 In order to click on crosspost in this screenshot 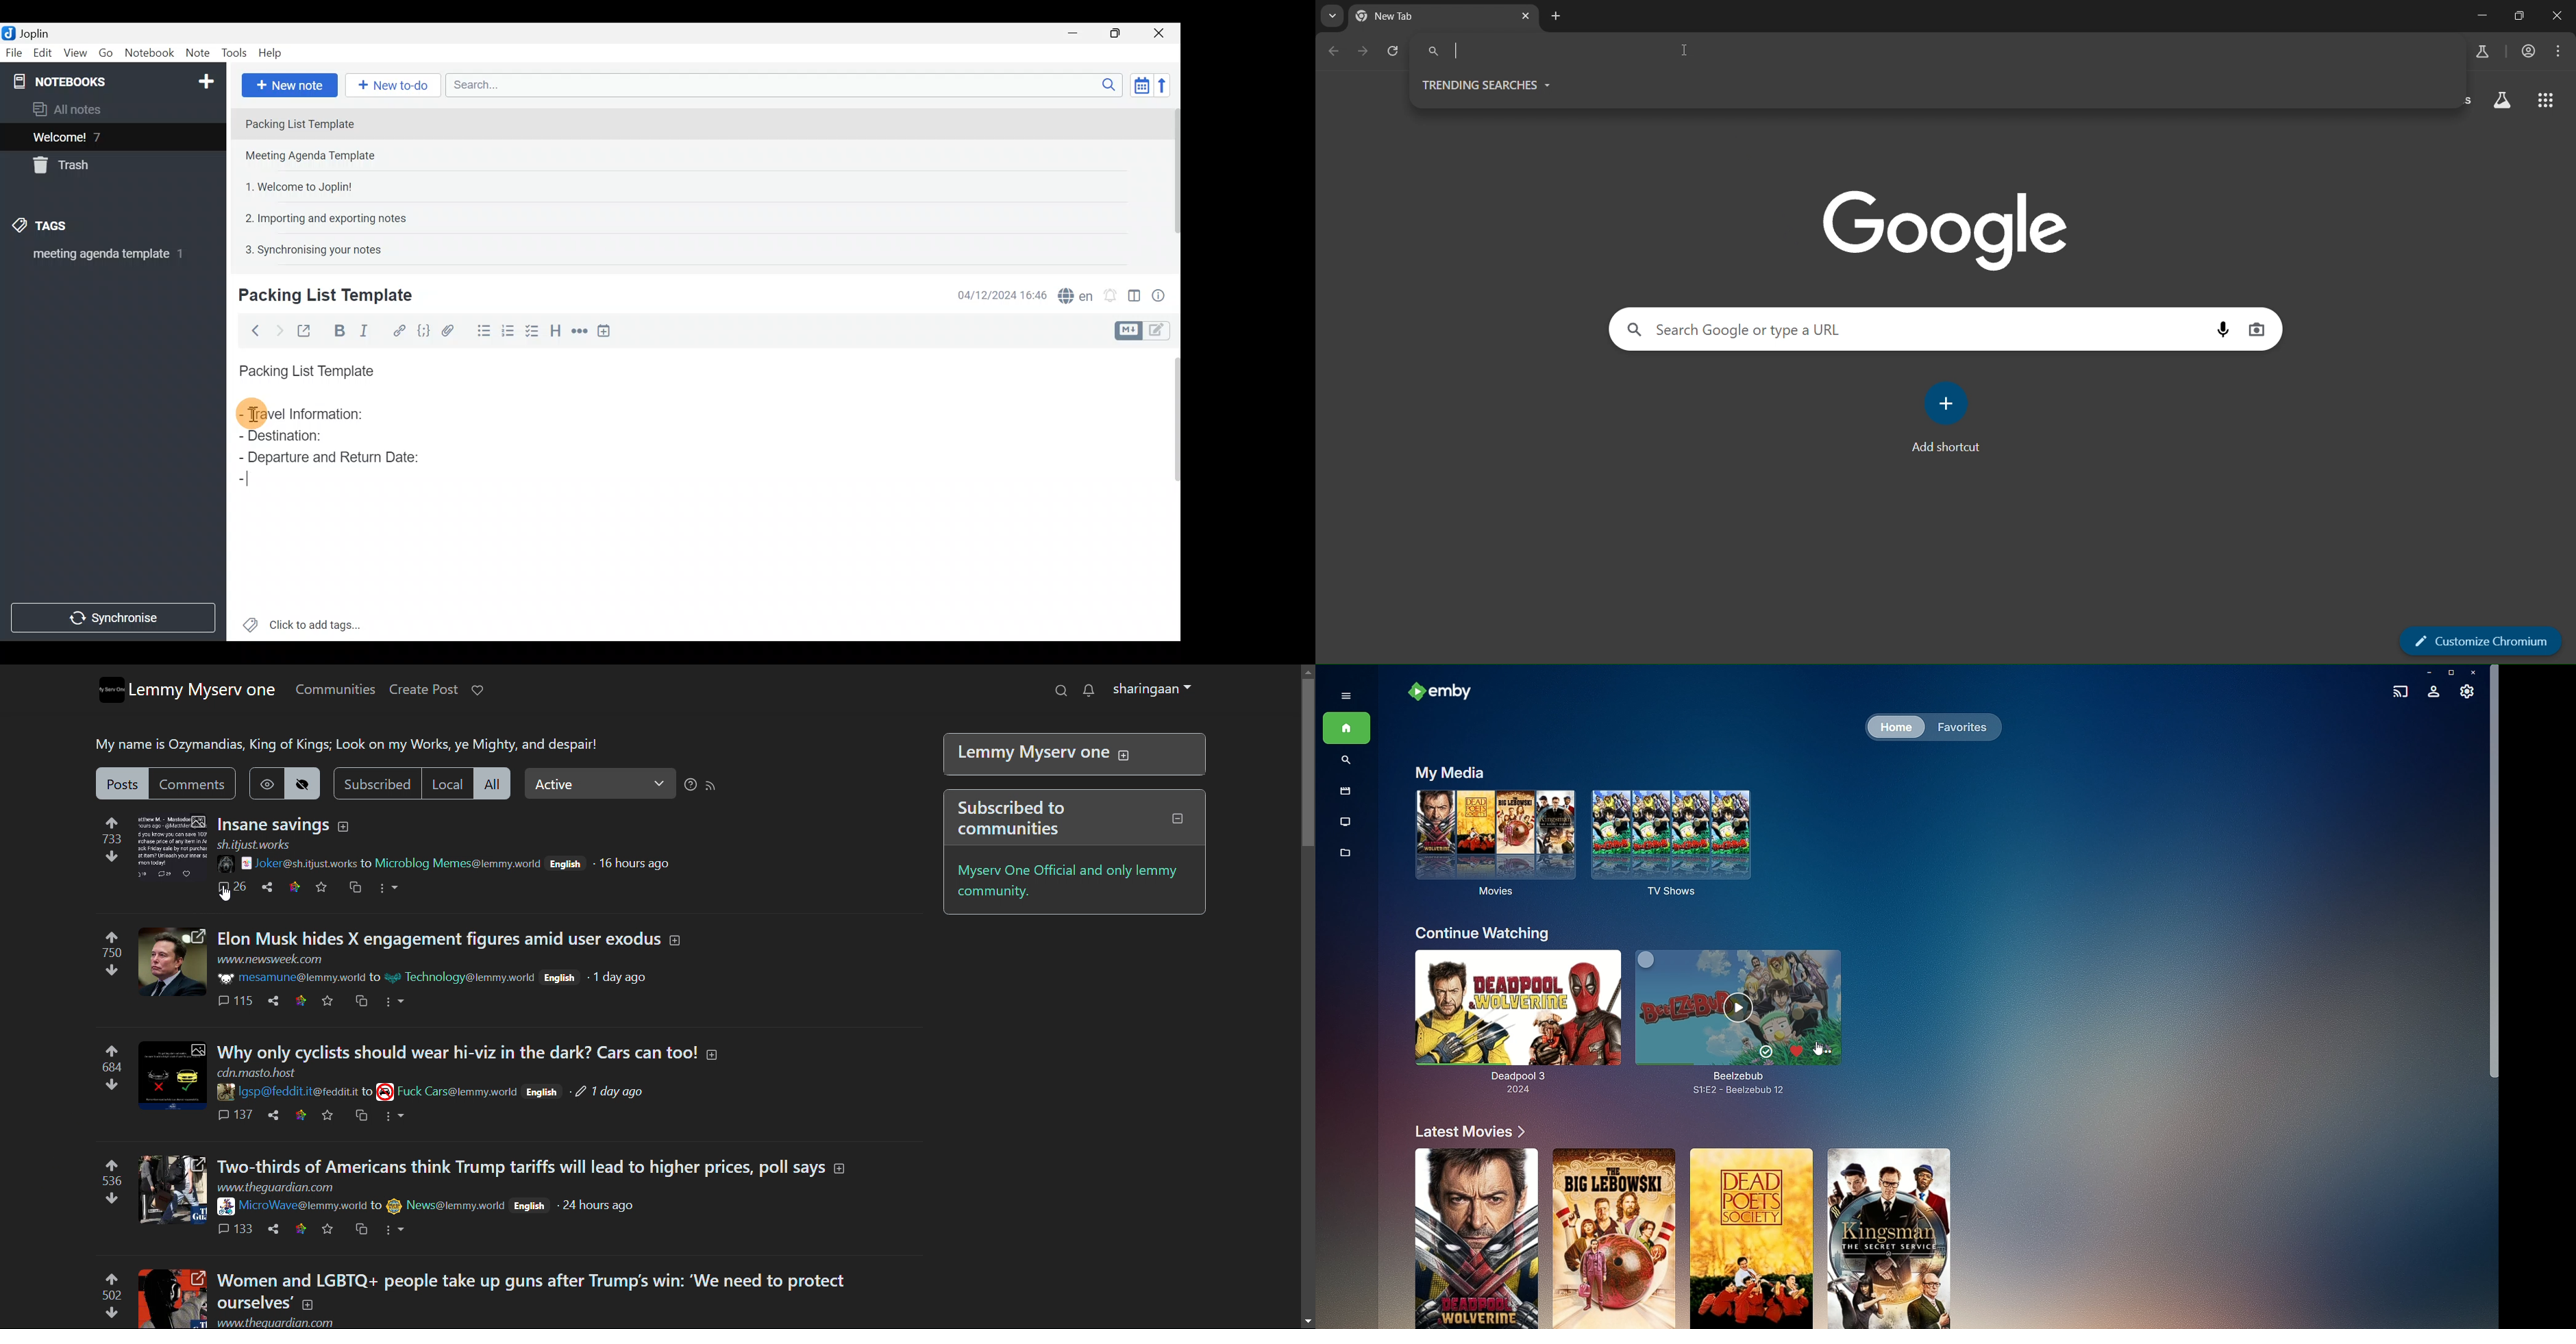, I will do `click(362, 1117)`.